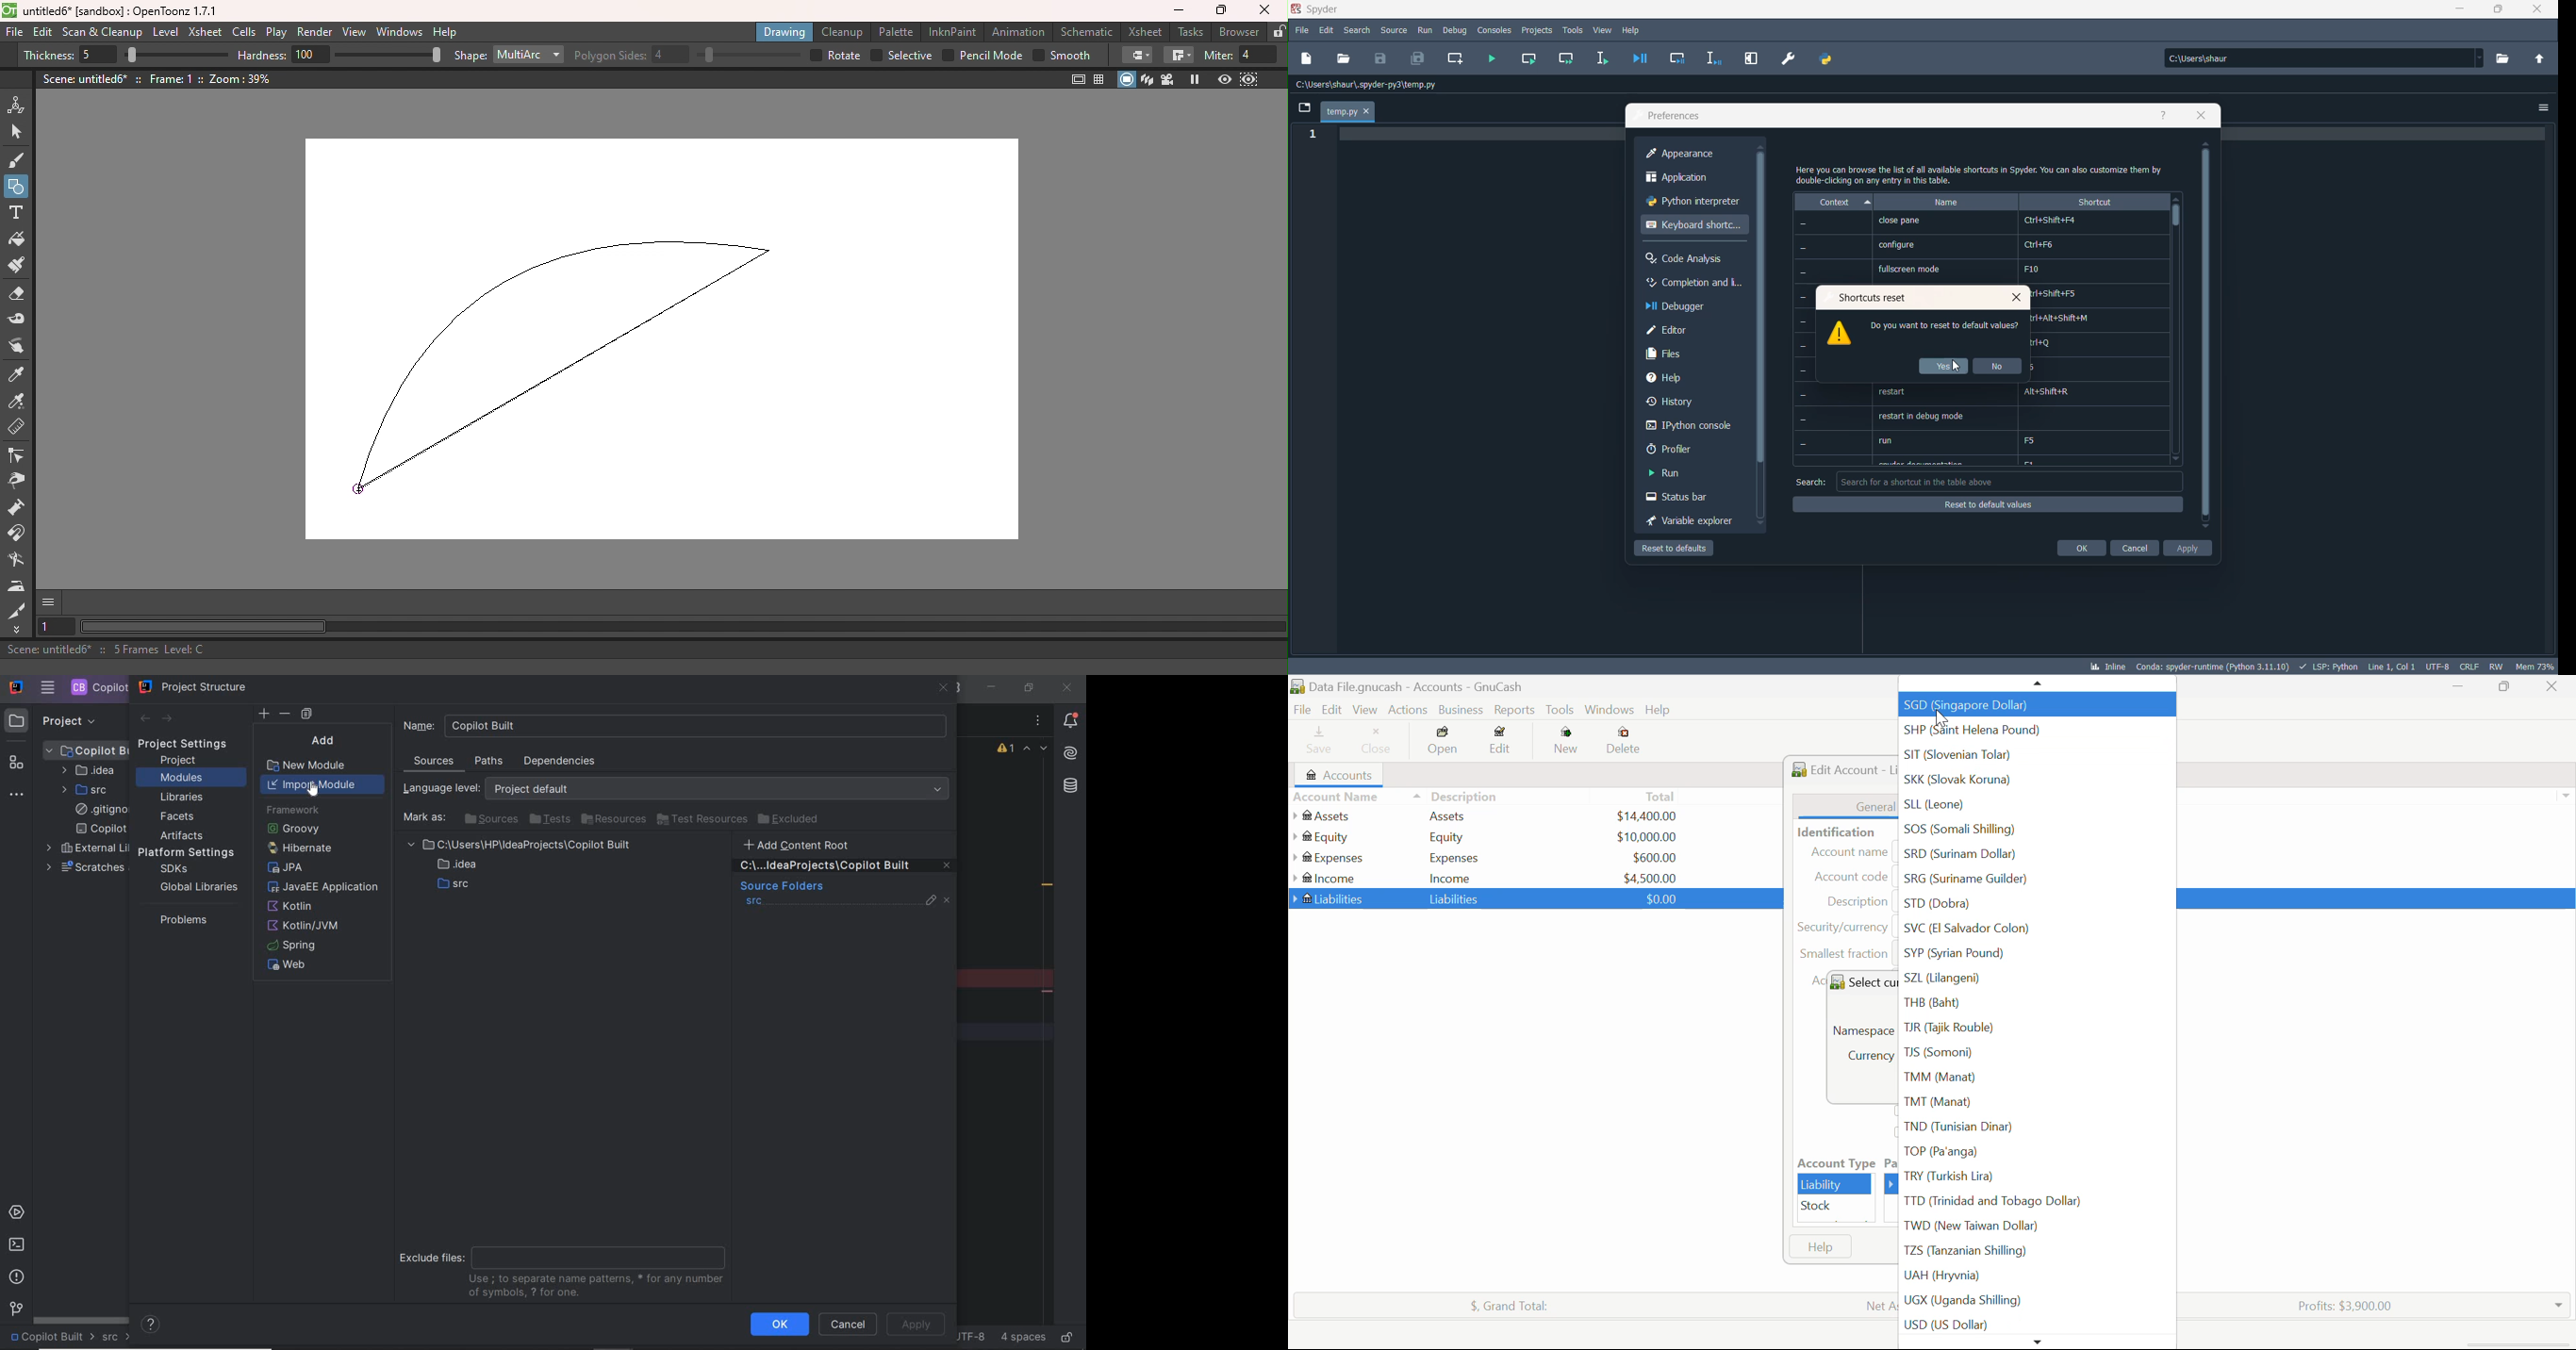  What do you see at coordinates (1694, 284) in the screenshot?
I see `completion` at bounding box center [1694, 284].